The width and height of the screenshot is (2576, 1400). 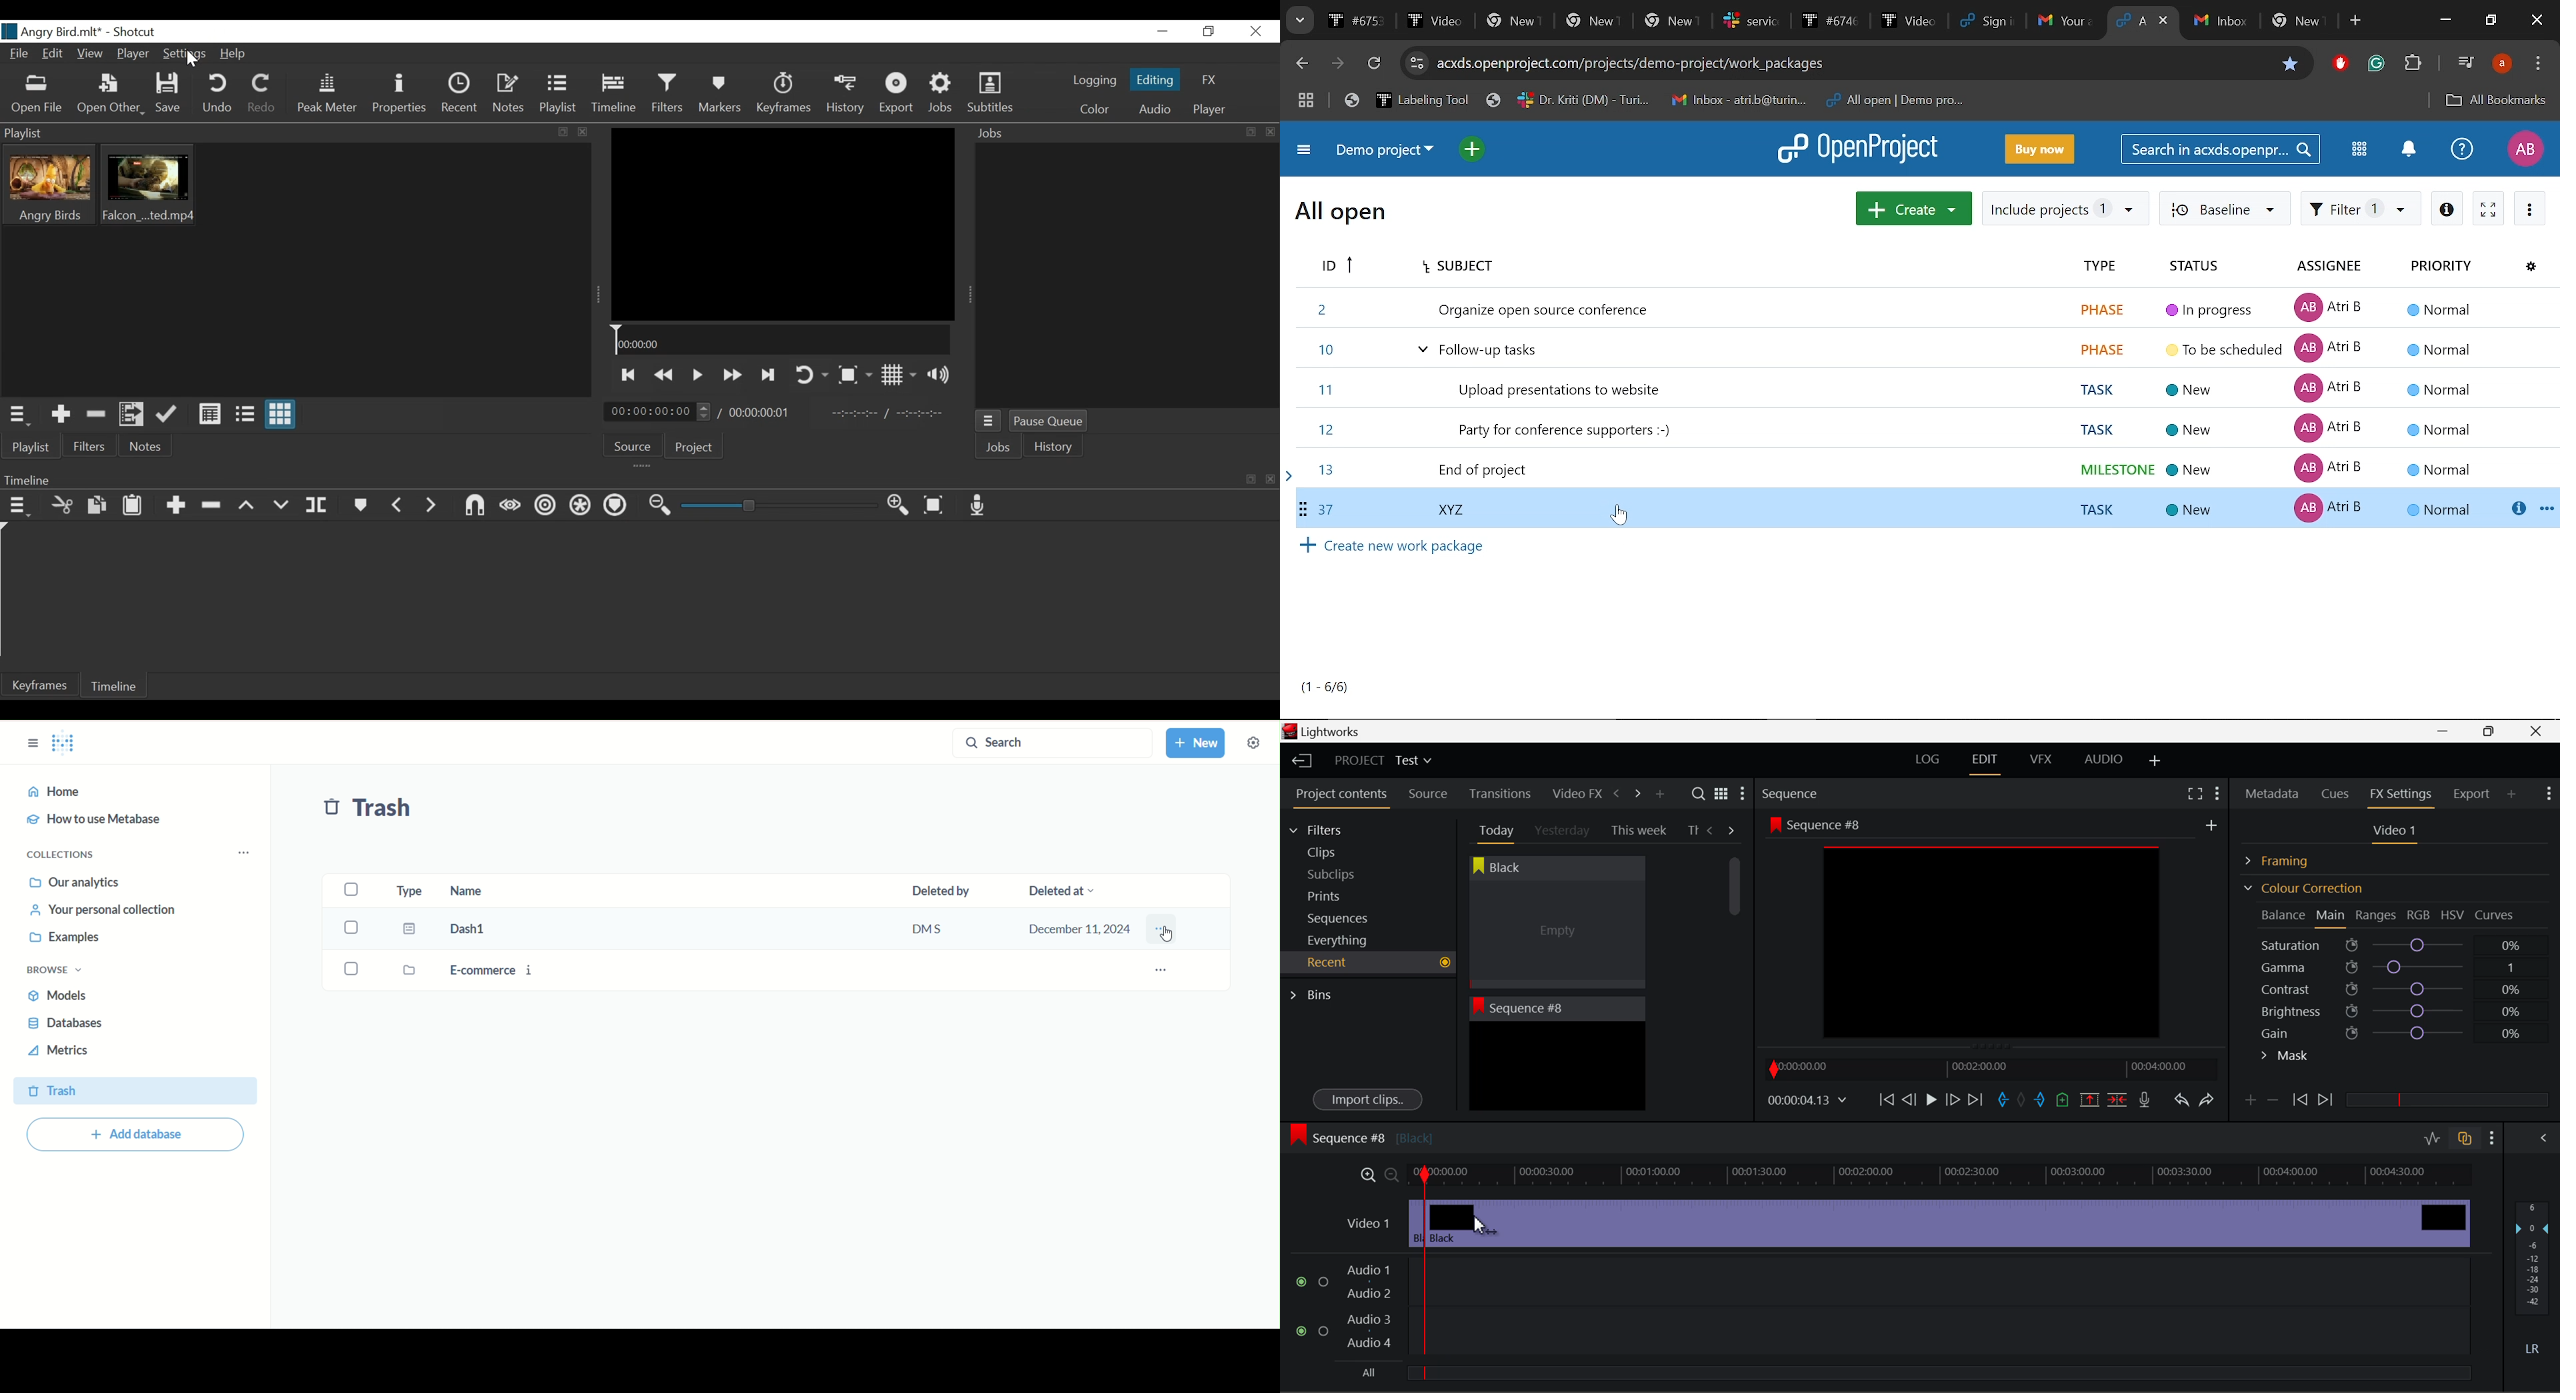 What do you see at coordinates (2061, 1101) in the screenshot?
I see `Mark Cue` at bounding box center [2061, 1101].